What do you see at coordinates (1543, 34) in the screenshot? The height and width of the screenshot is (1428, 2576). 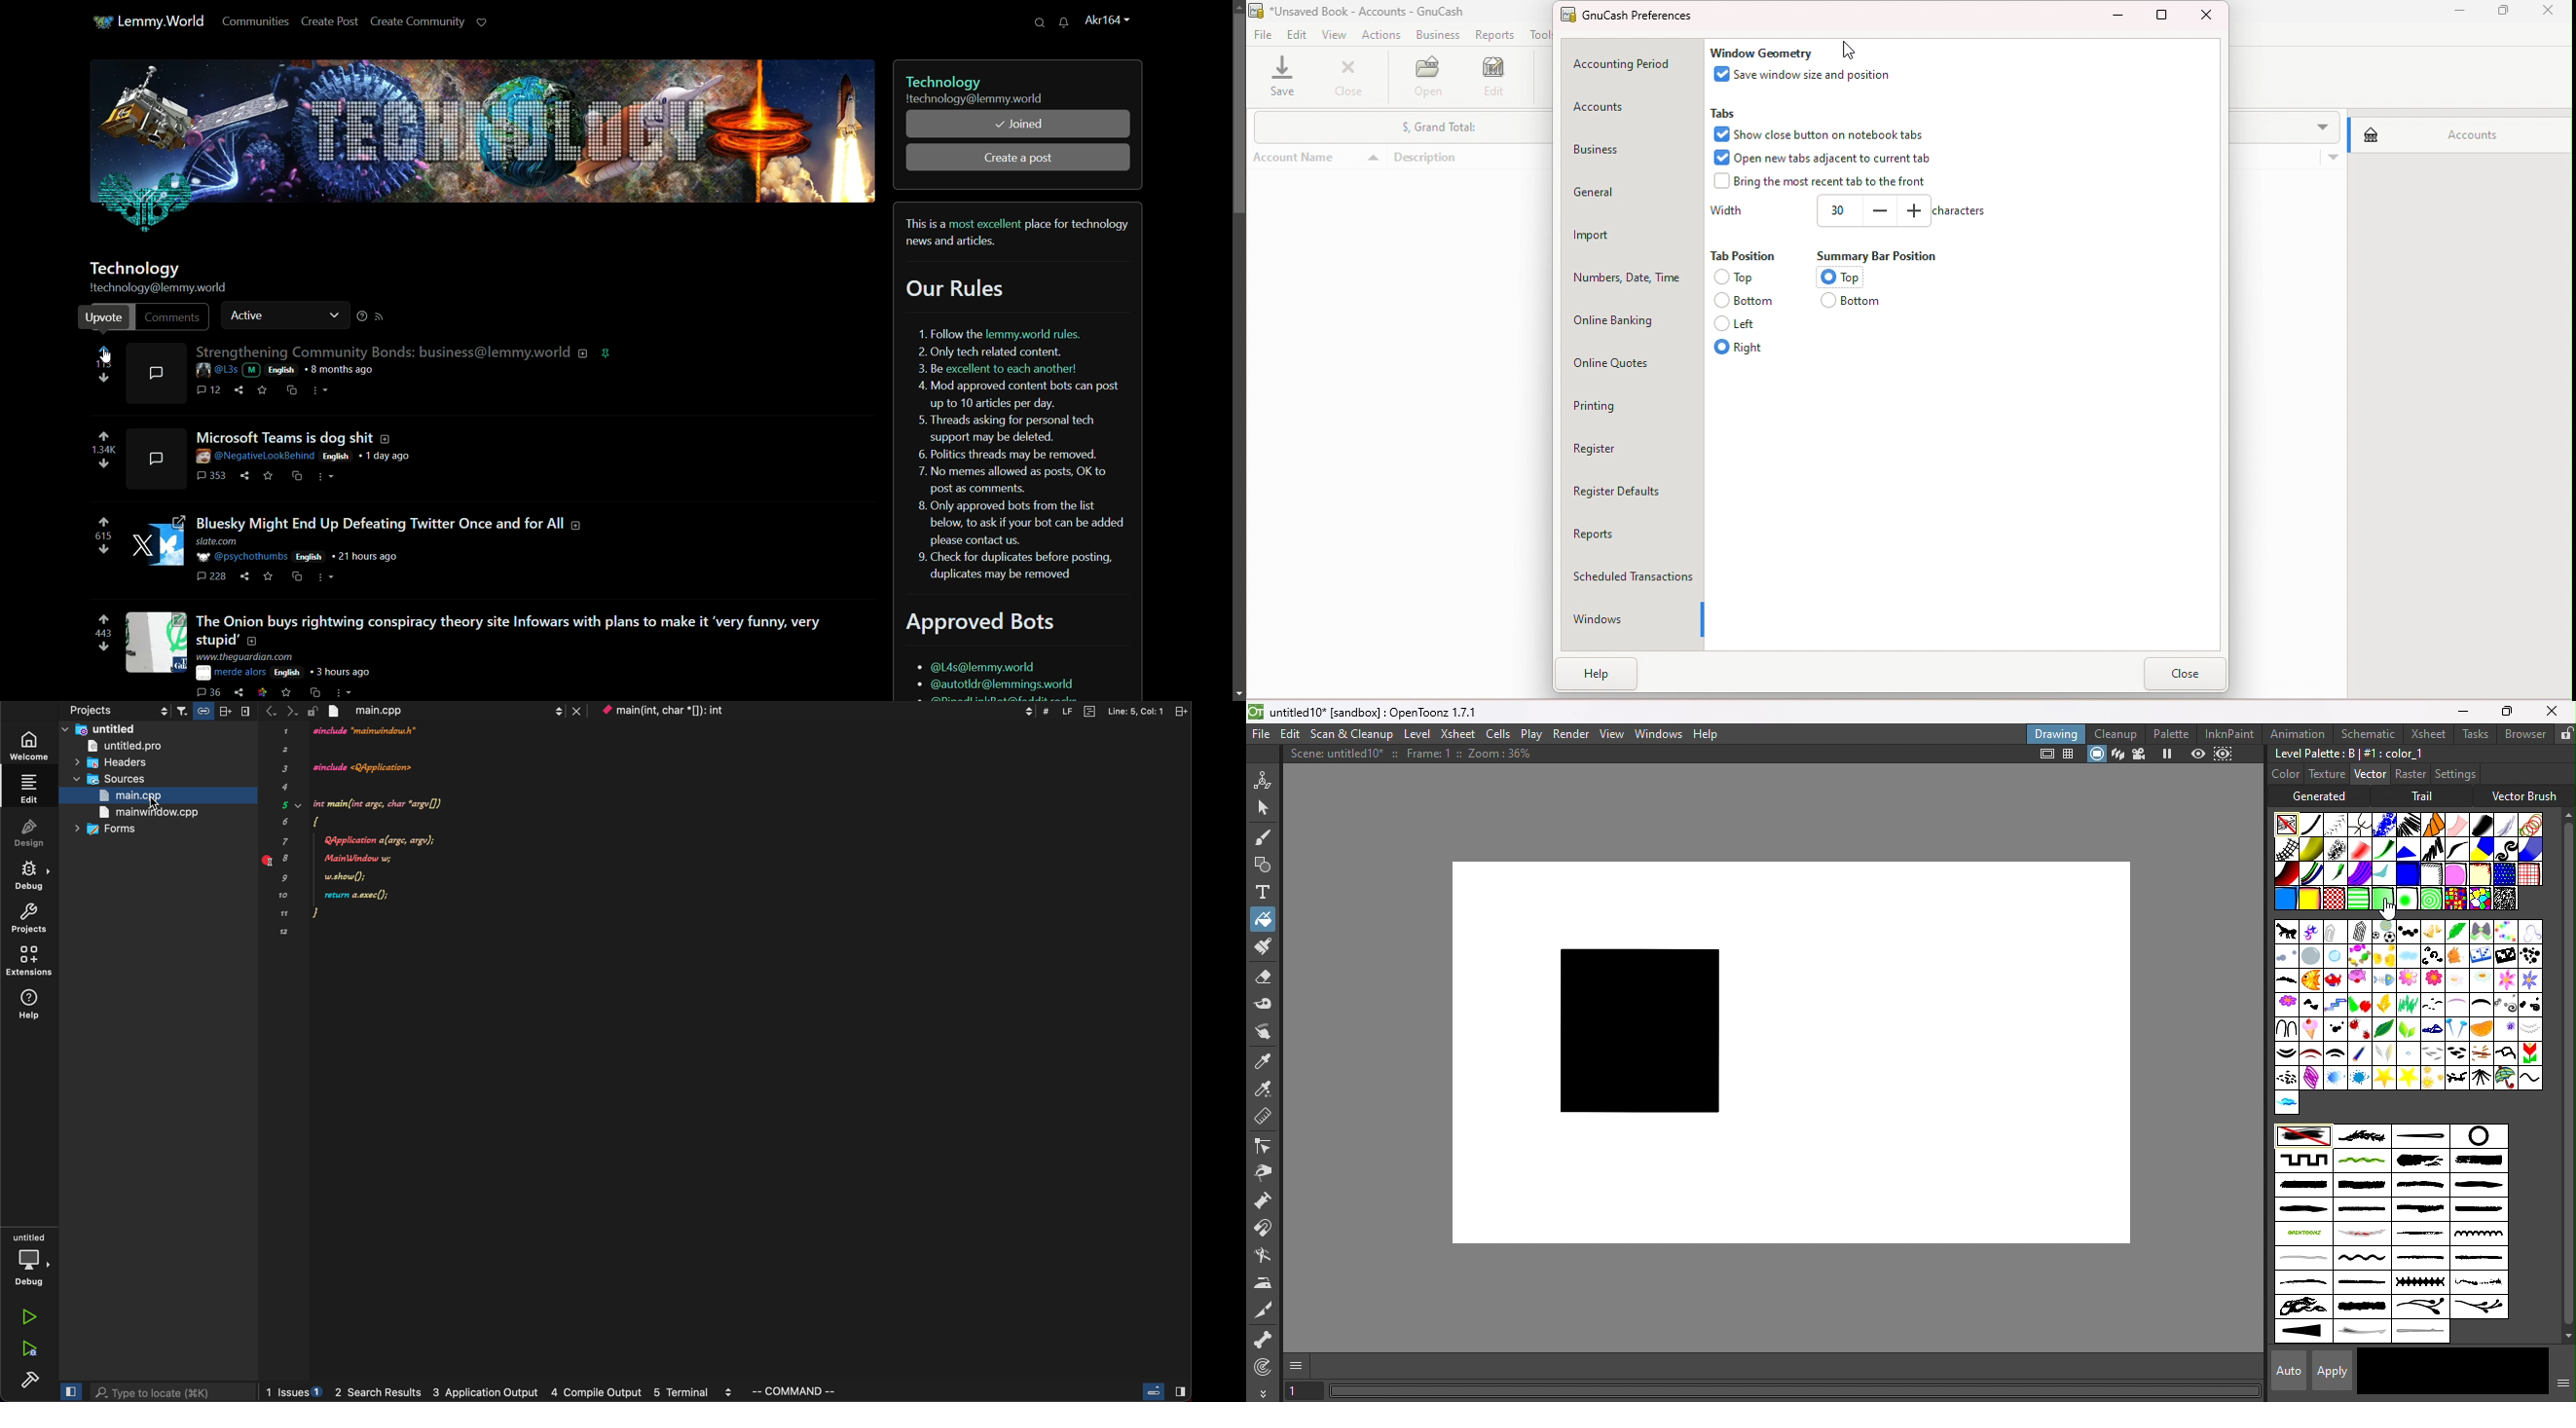 I see `Tools` at bounding box center [1543, 34].